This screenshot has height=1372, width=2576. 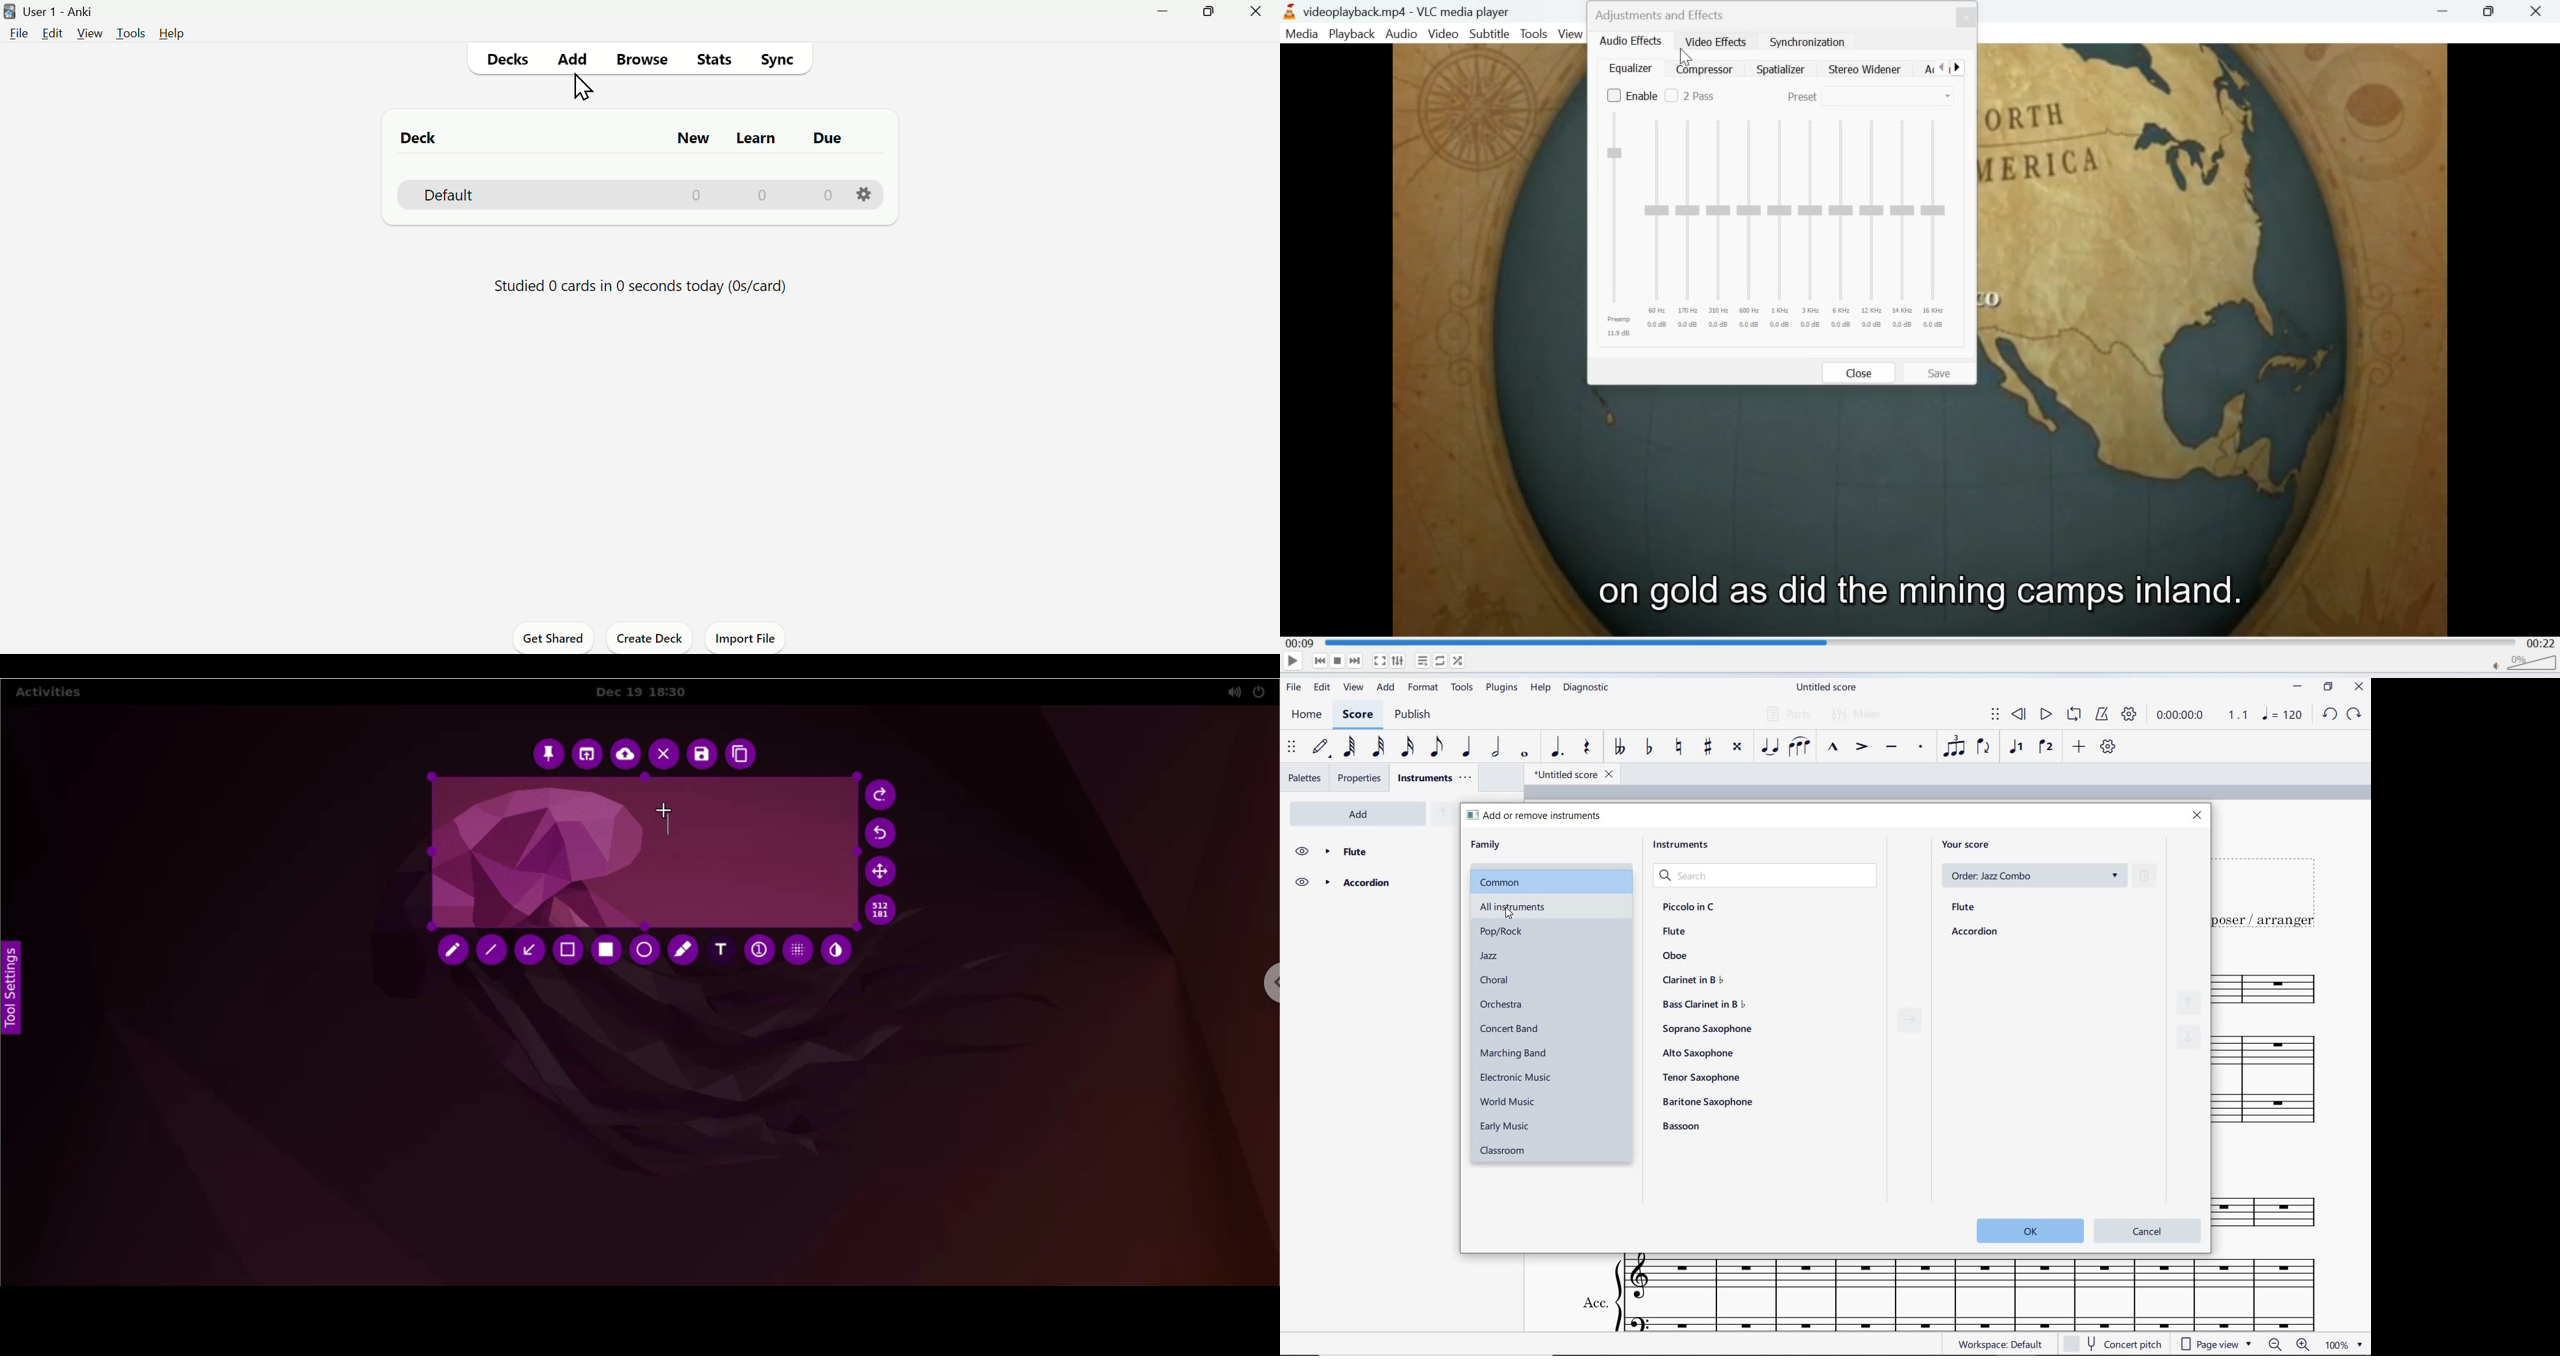 What do you see at coordinates (2183, 717) in the screenshot?
I see `playback time` at bounding box center [2183, 717].